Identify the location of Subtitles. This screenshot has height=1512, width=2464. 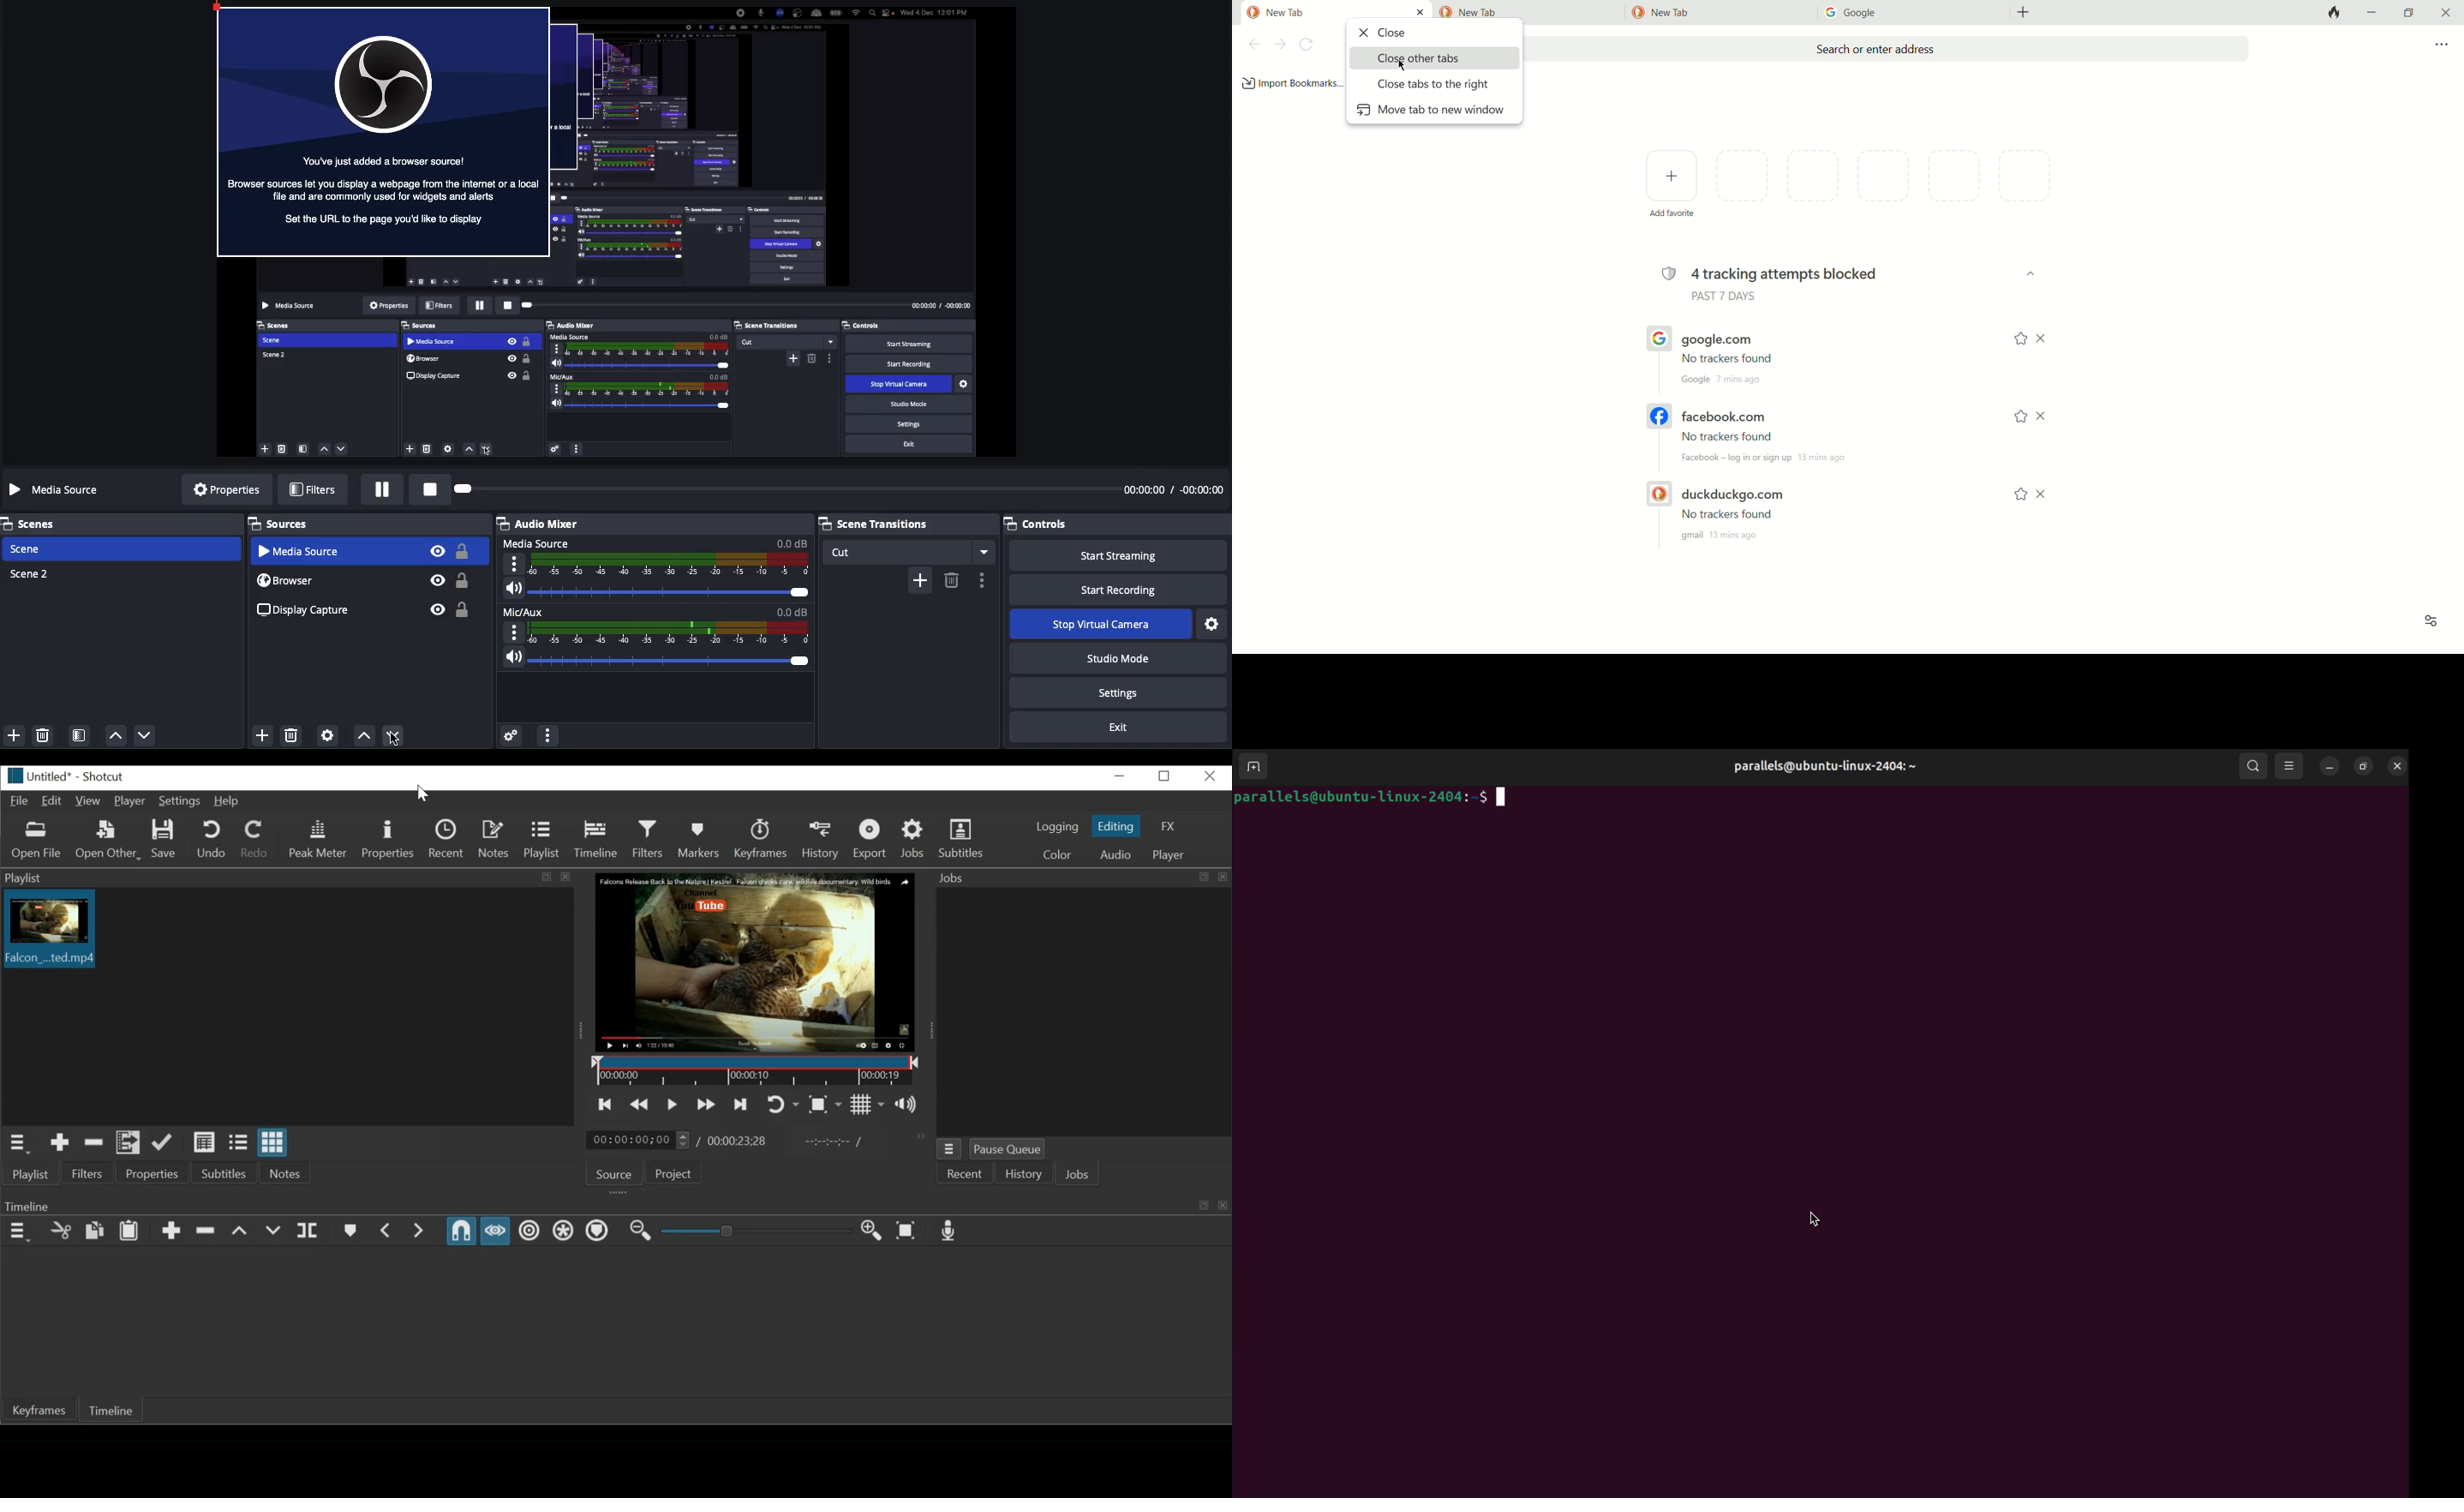
(968, 841).